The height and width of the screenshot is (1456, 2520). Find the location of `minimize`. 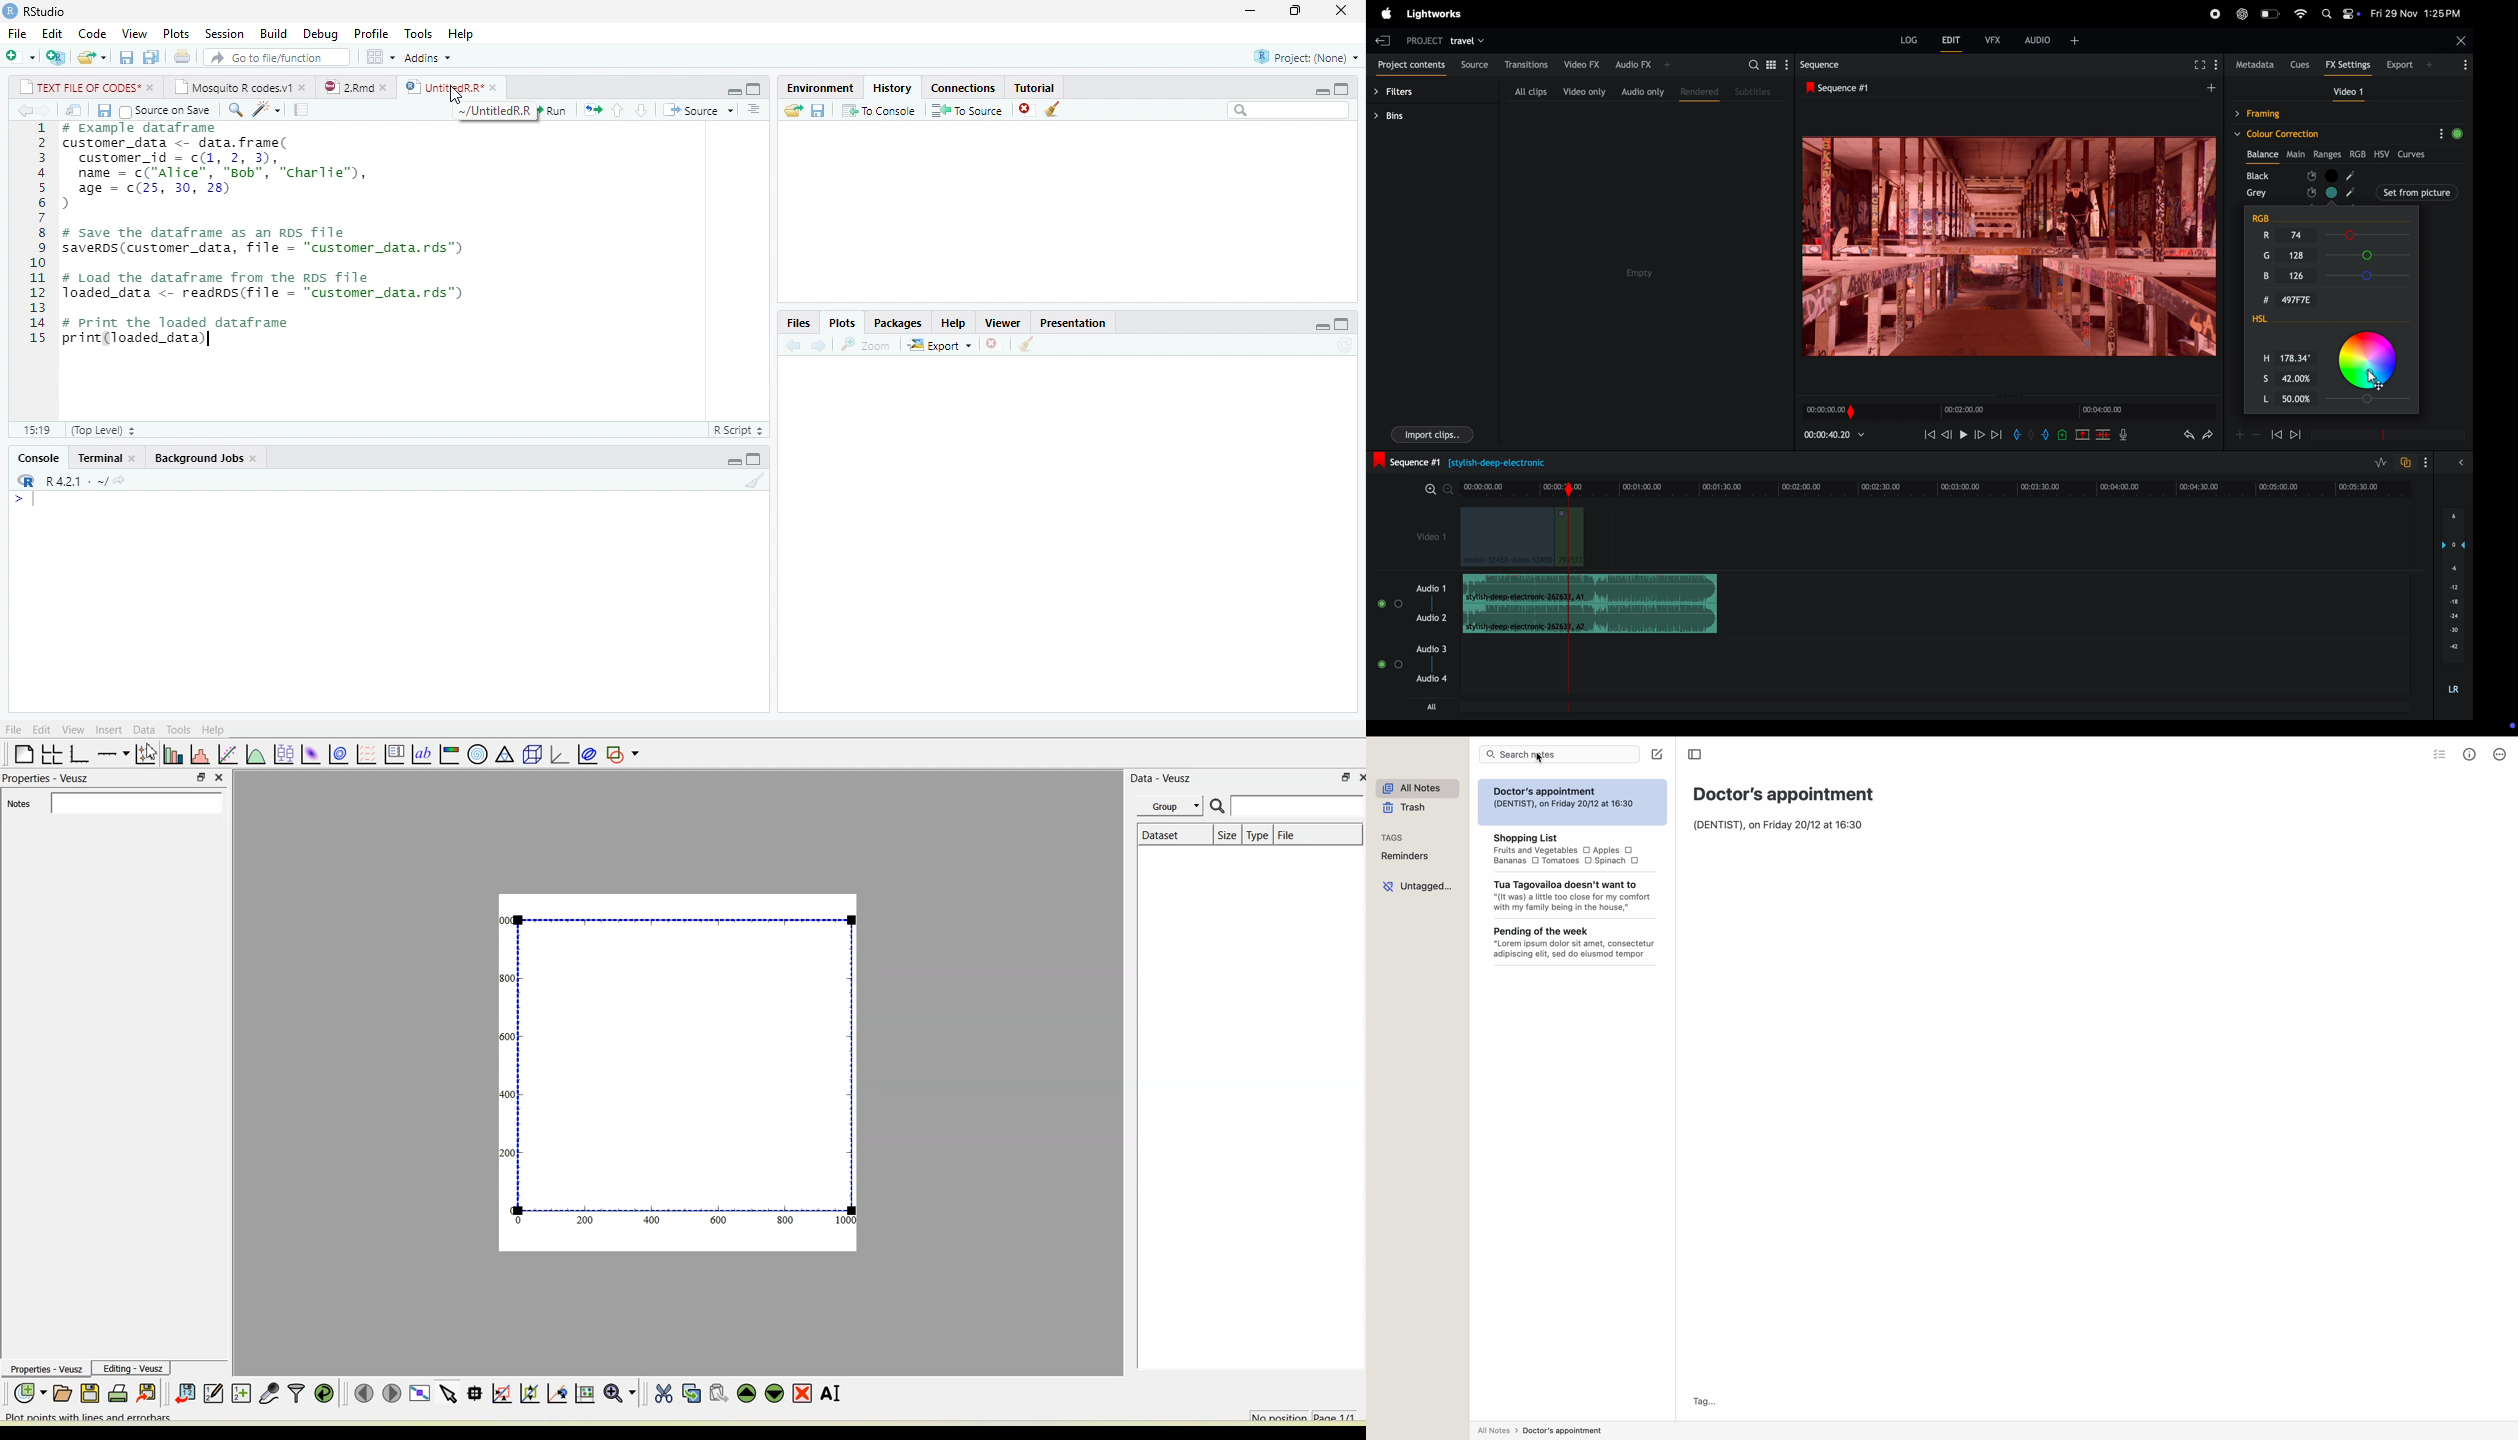

minimize is located at coordinates (1323, 327).